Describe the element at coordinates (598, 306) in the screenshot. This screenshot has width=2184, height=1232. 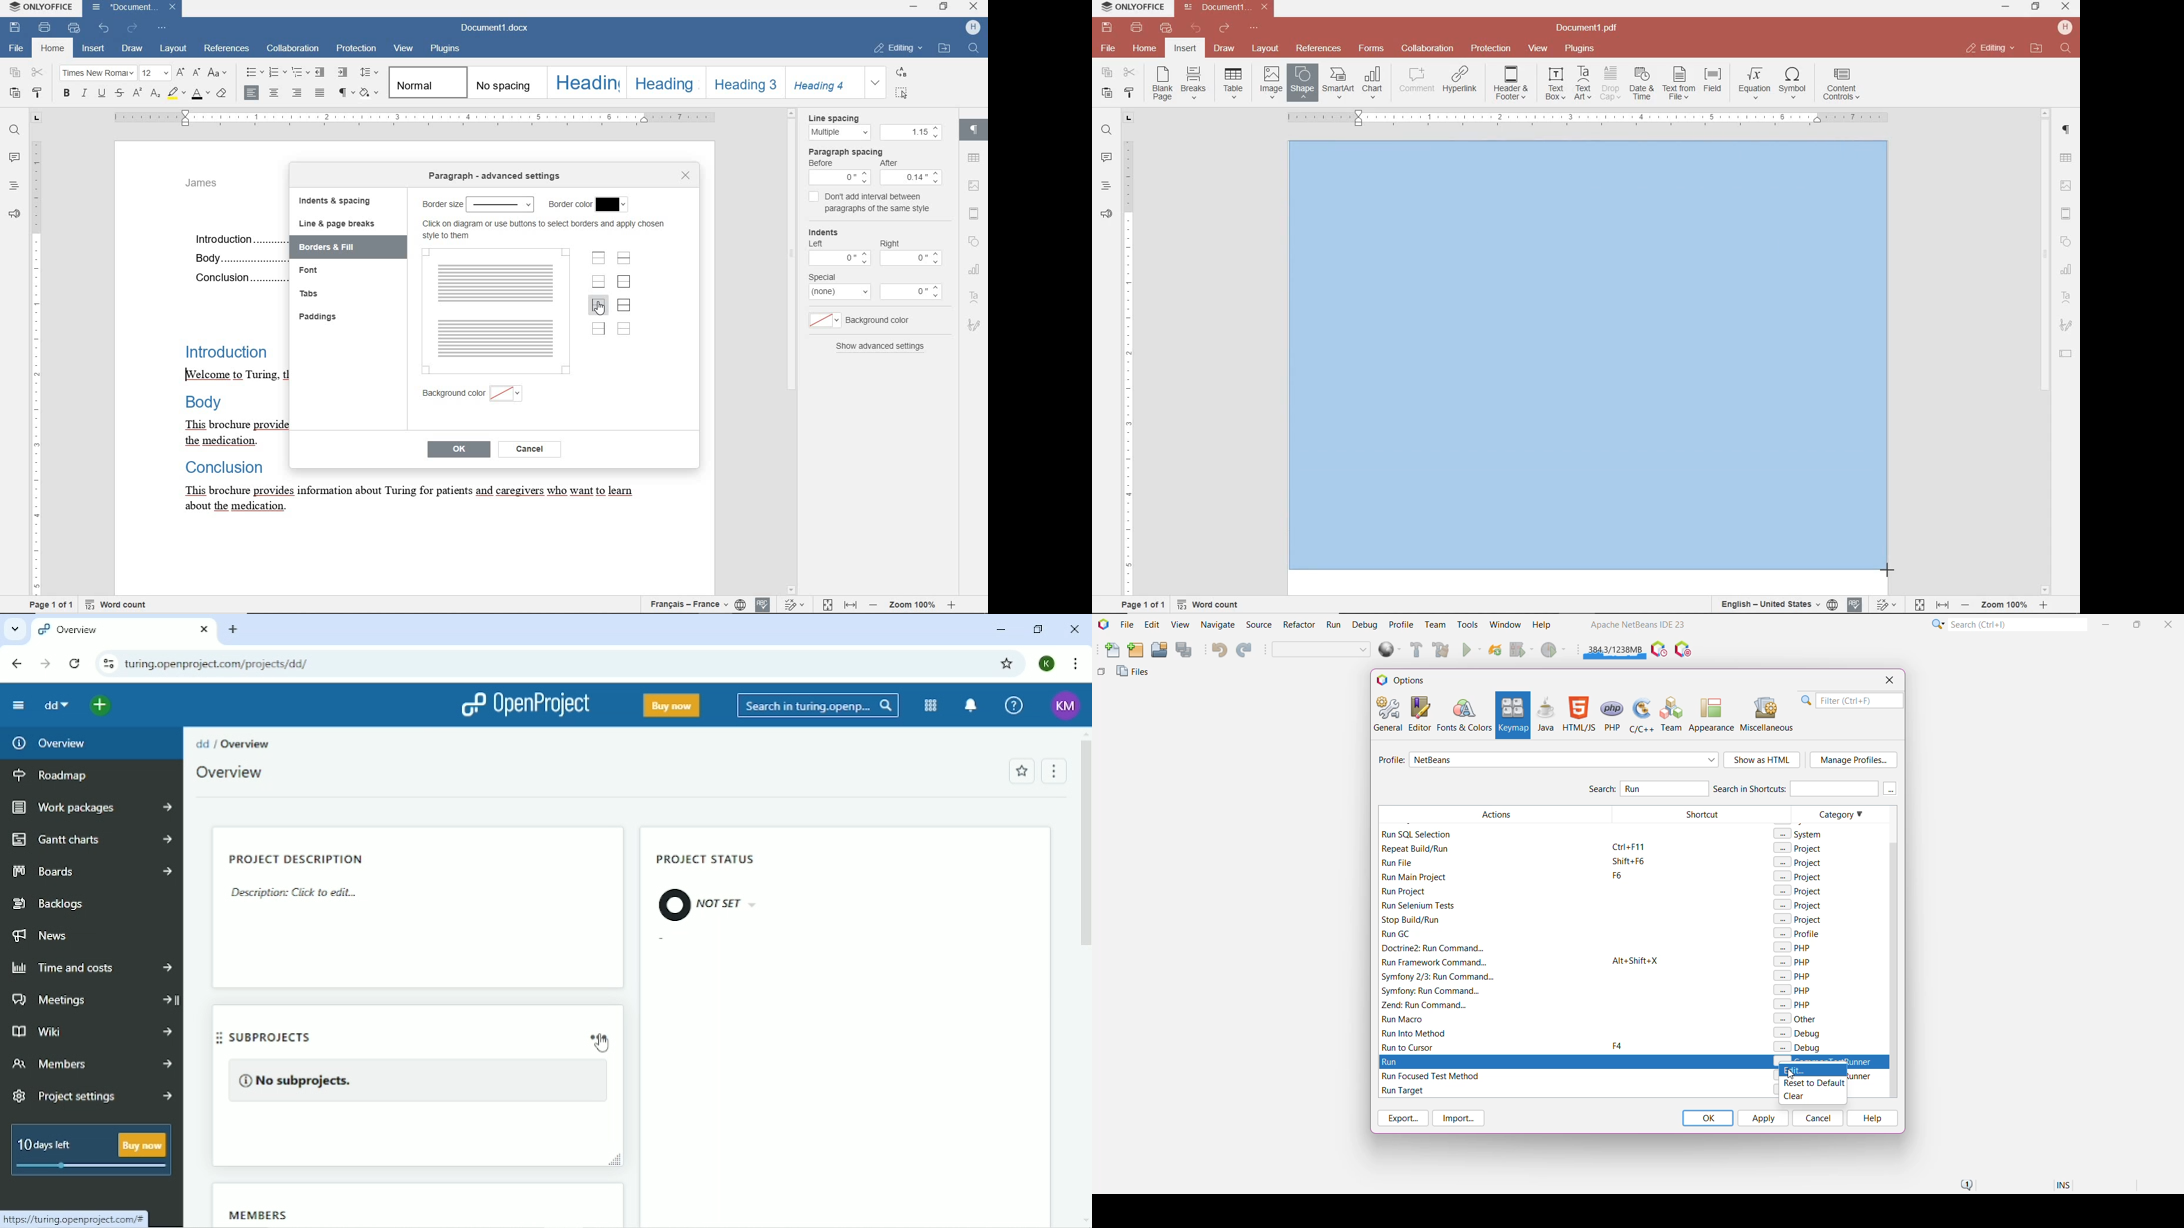
I see `set left border only` at that location.